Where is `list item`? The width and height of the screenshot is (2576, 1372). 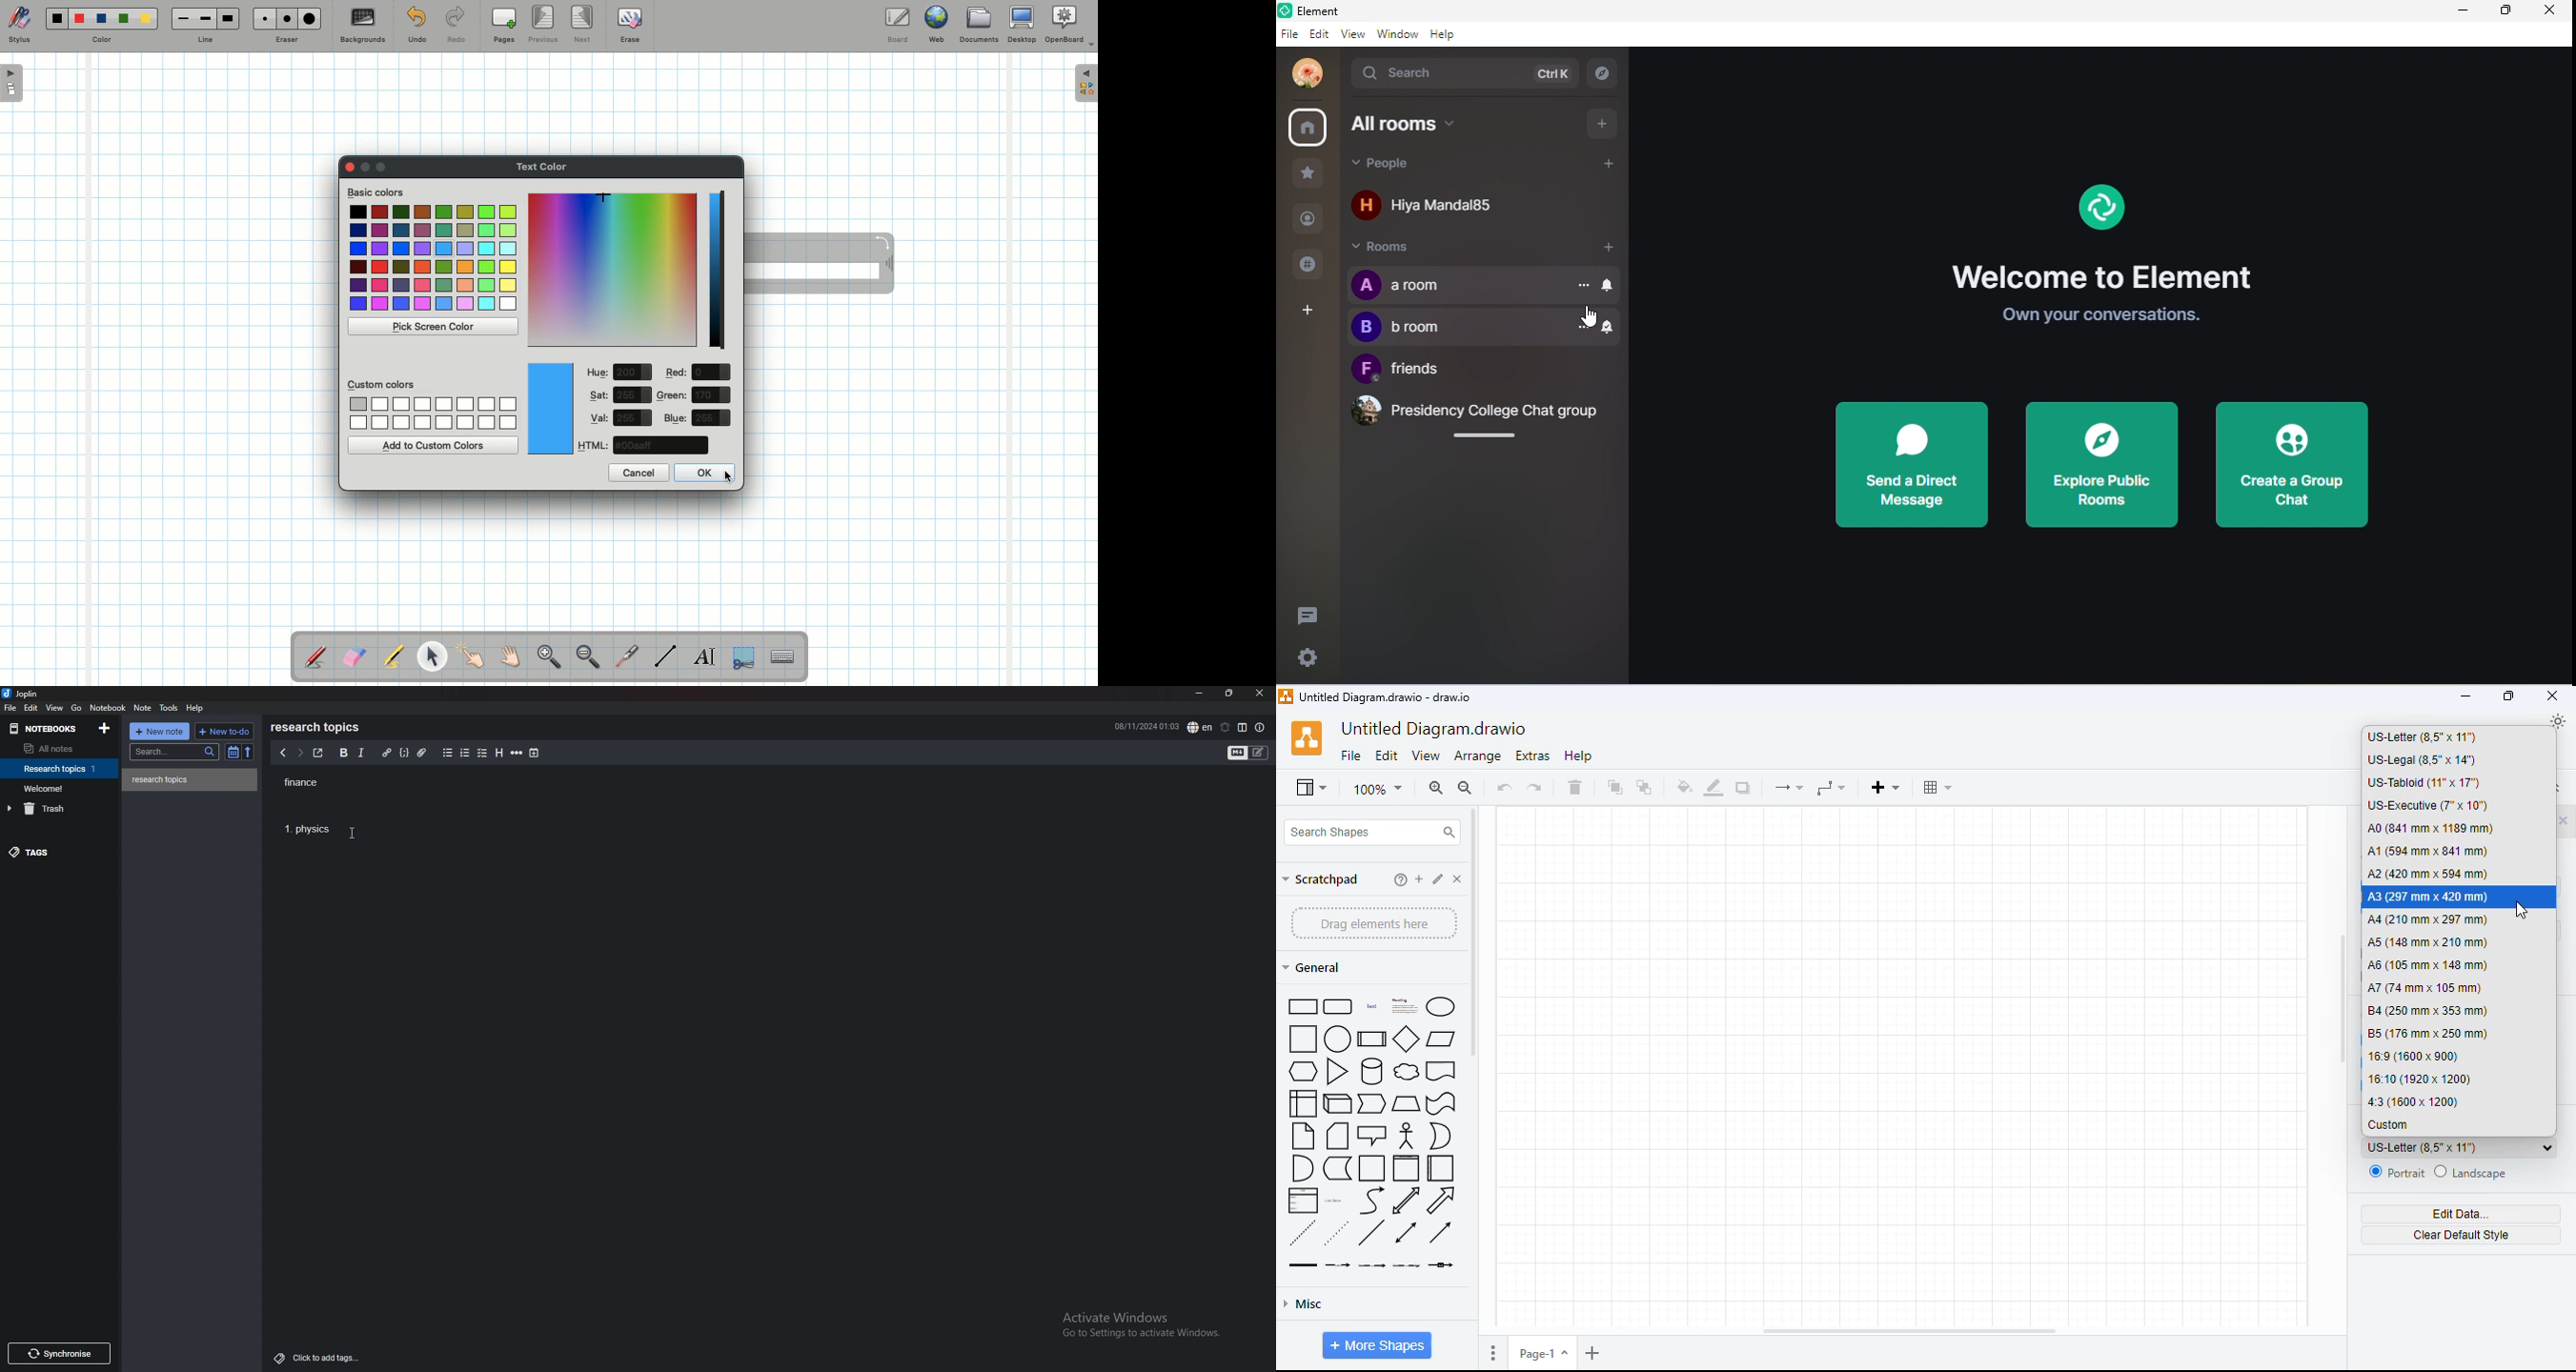 list item is located at coordinates (1335, 1202).